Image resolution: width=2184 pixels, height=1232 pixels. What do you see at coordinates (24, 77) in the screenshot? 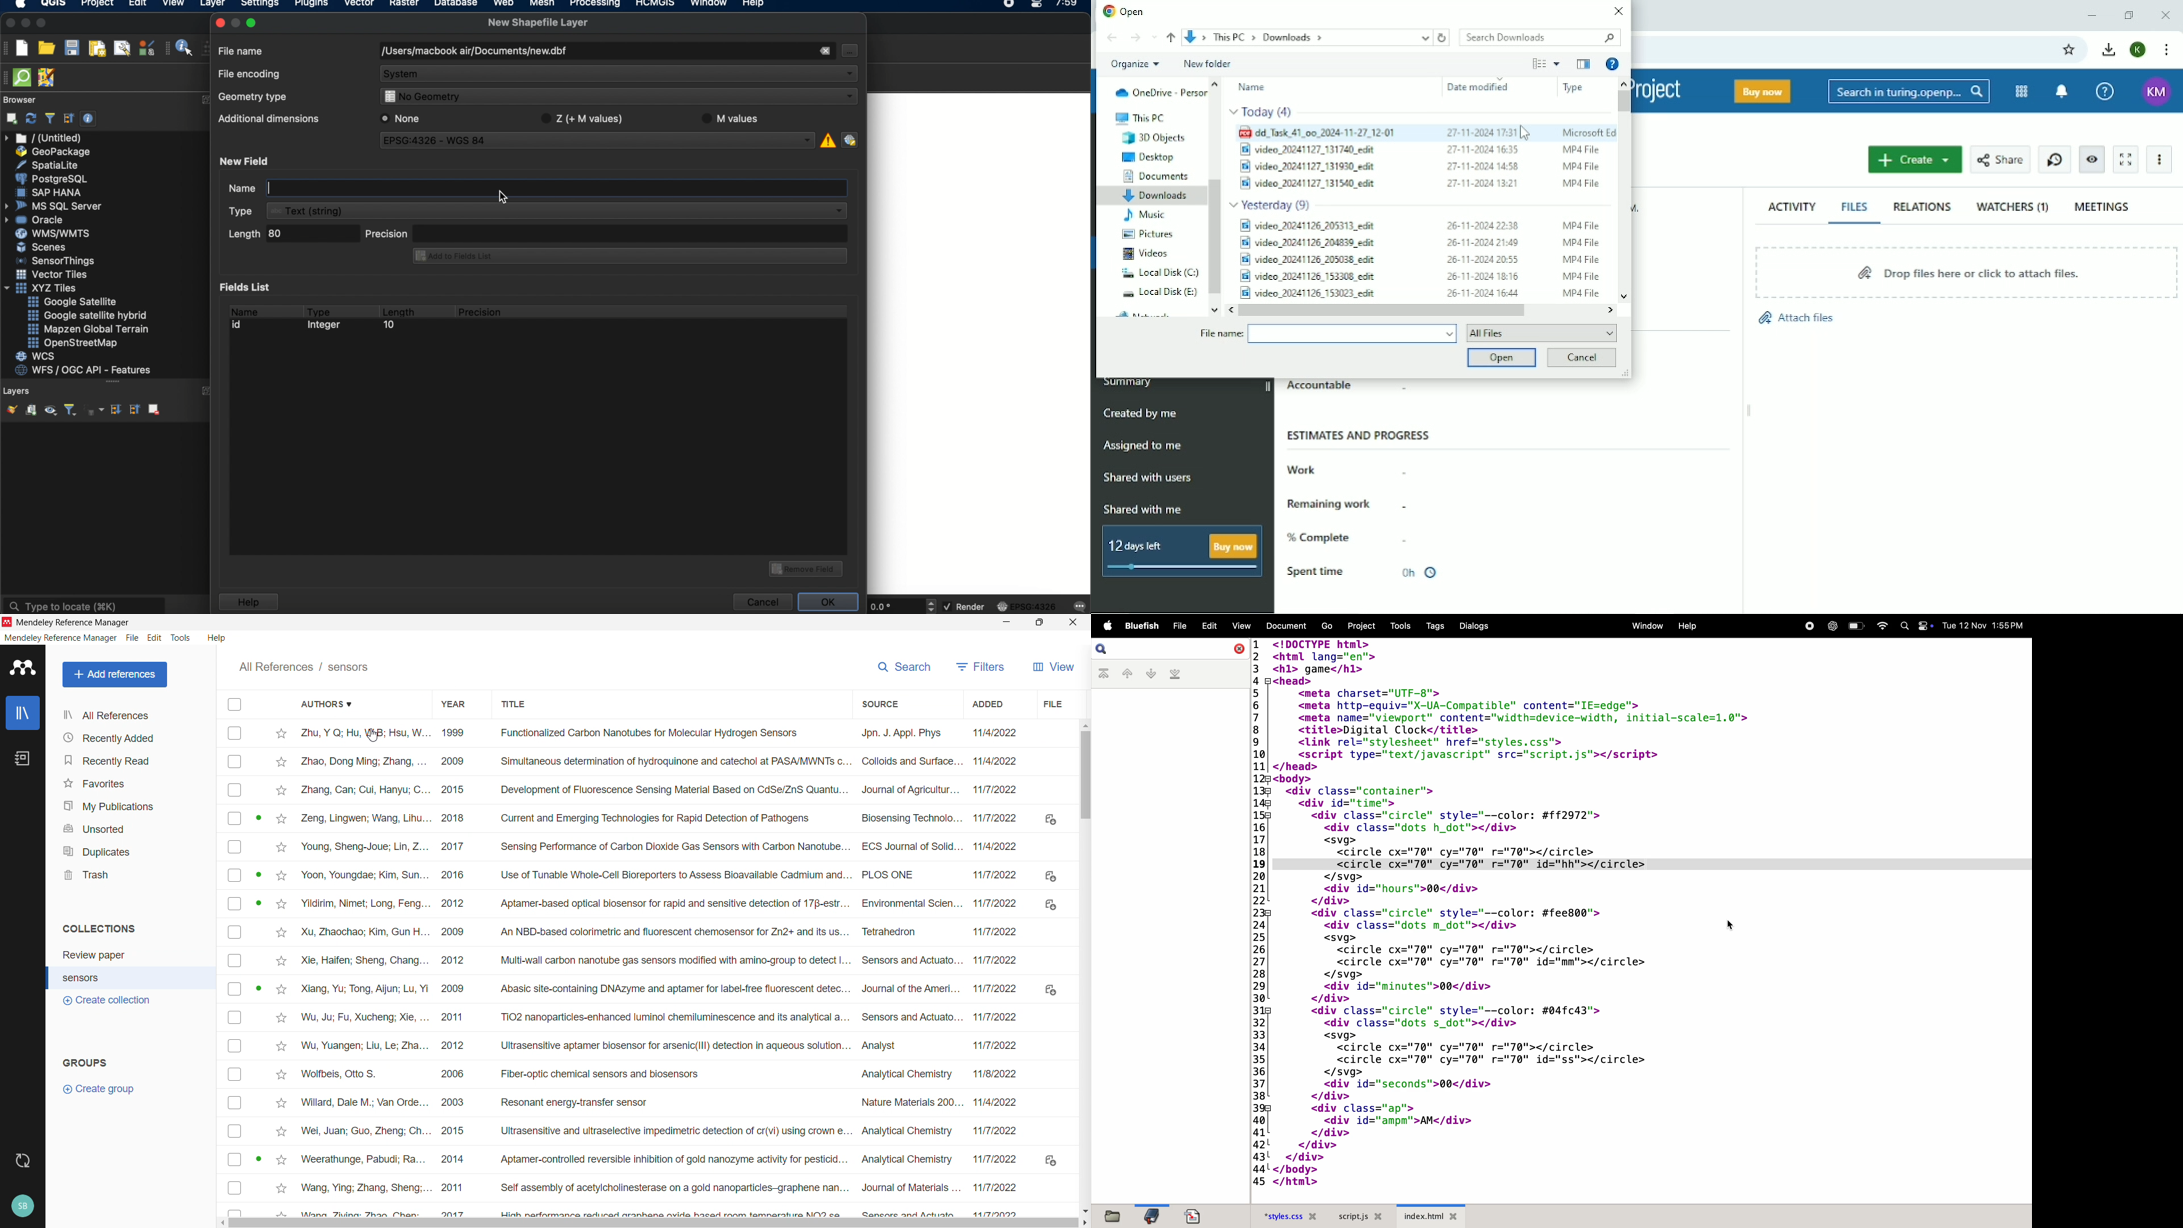
I see `QuickOSM` at bounding box center [24, 77].